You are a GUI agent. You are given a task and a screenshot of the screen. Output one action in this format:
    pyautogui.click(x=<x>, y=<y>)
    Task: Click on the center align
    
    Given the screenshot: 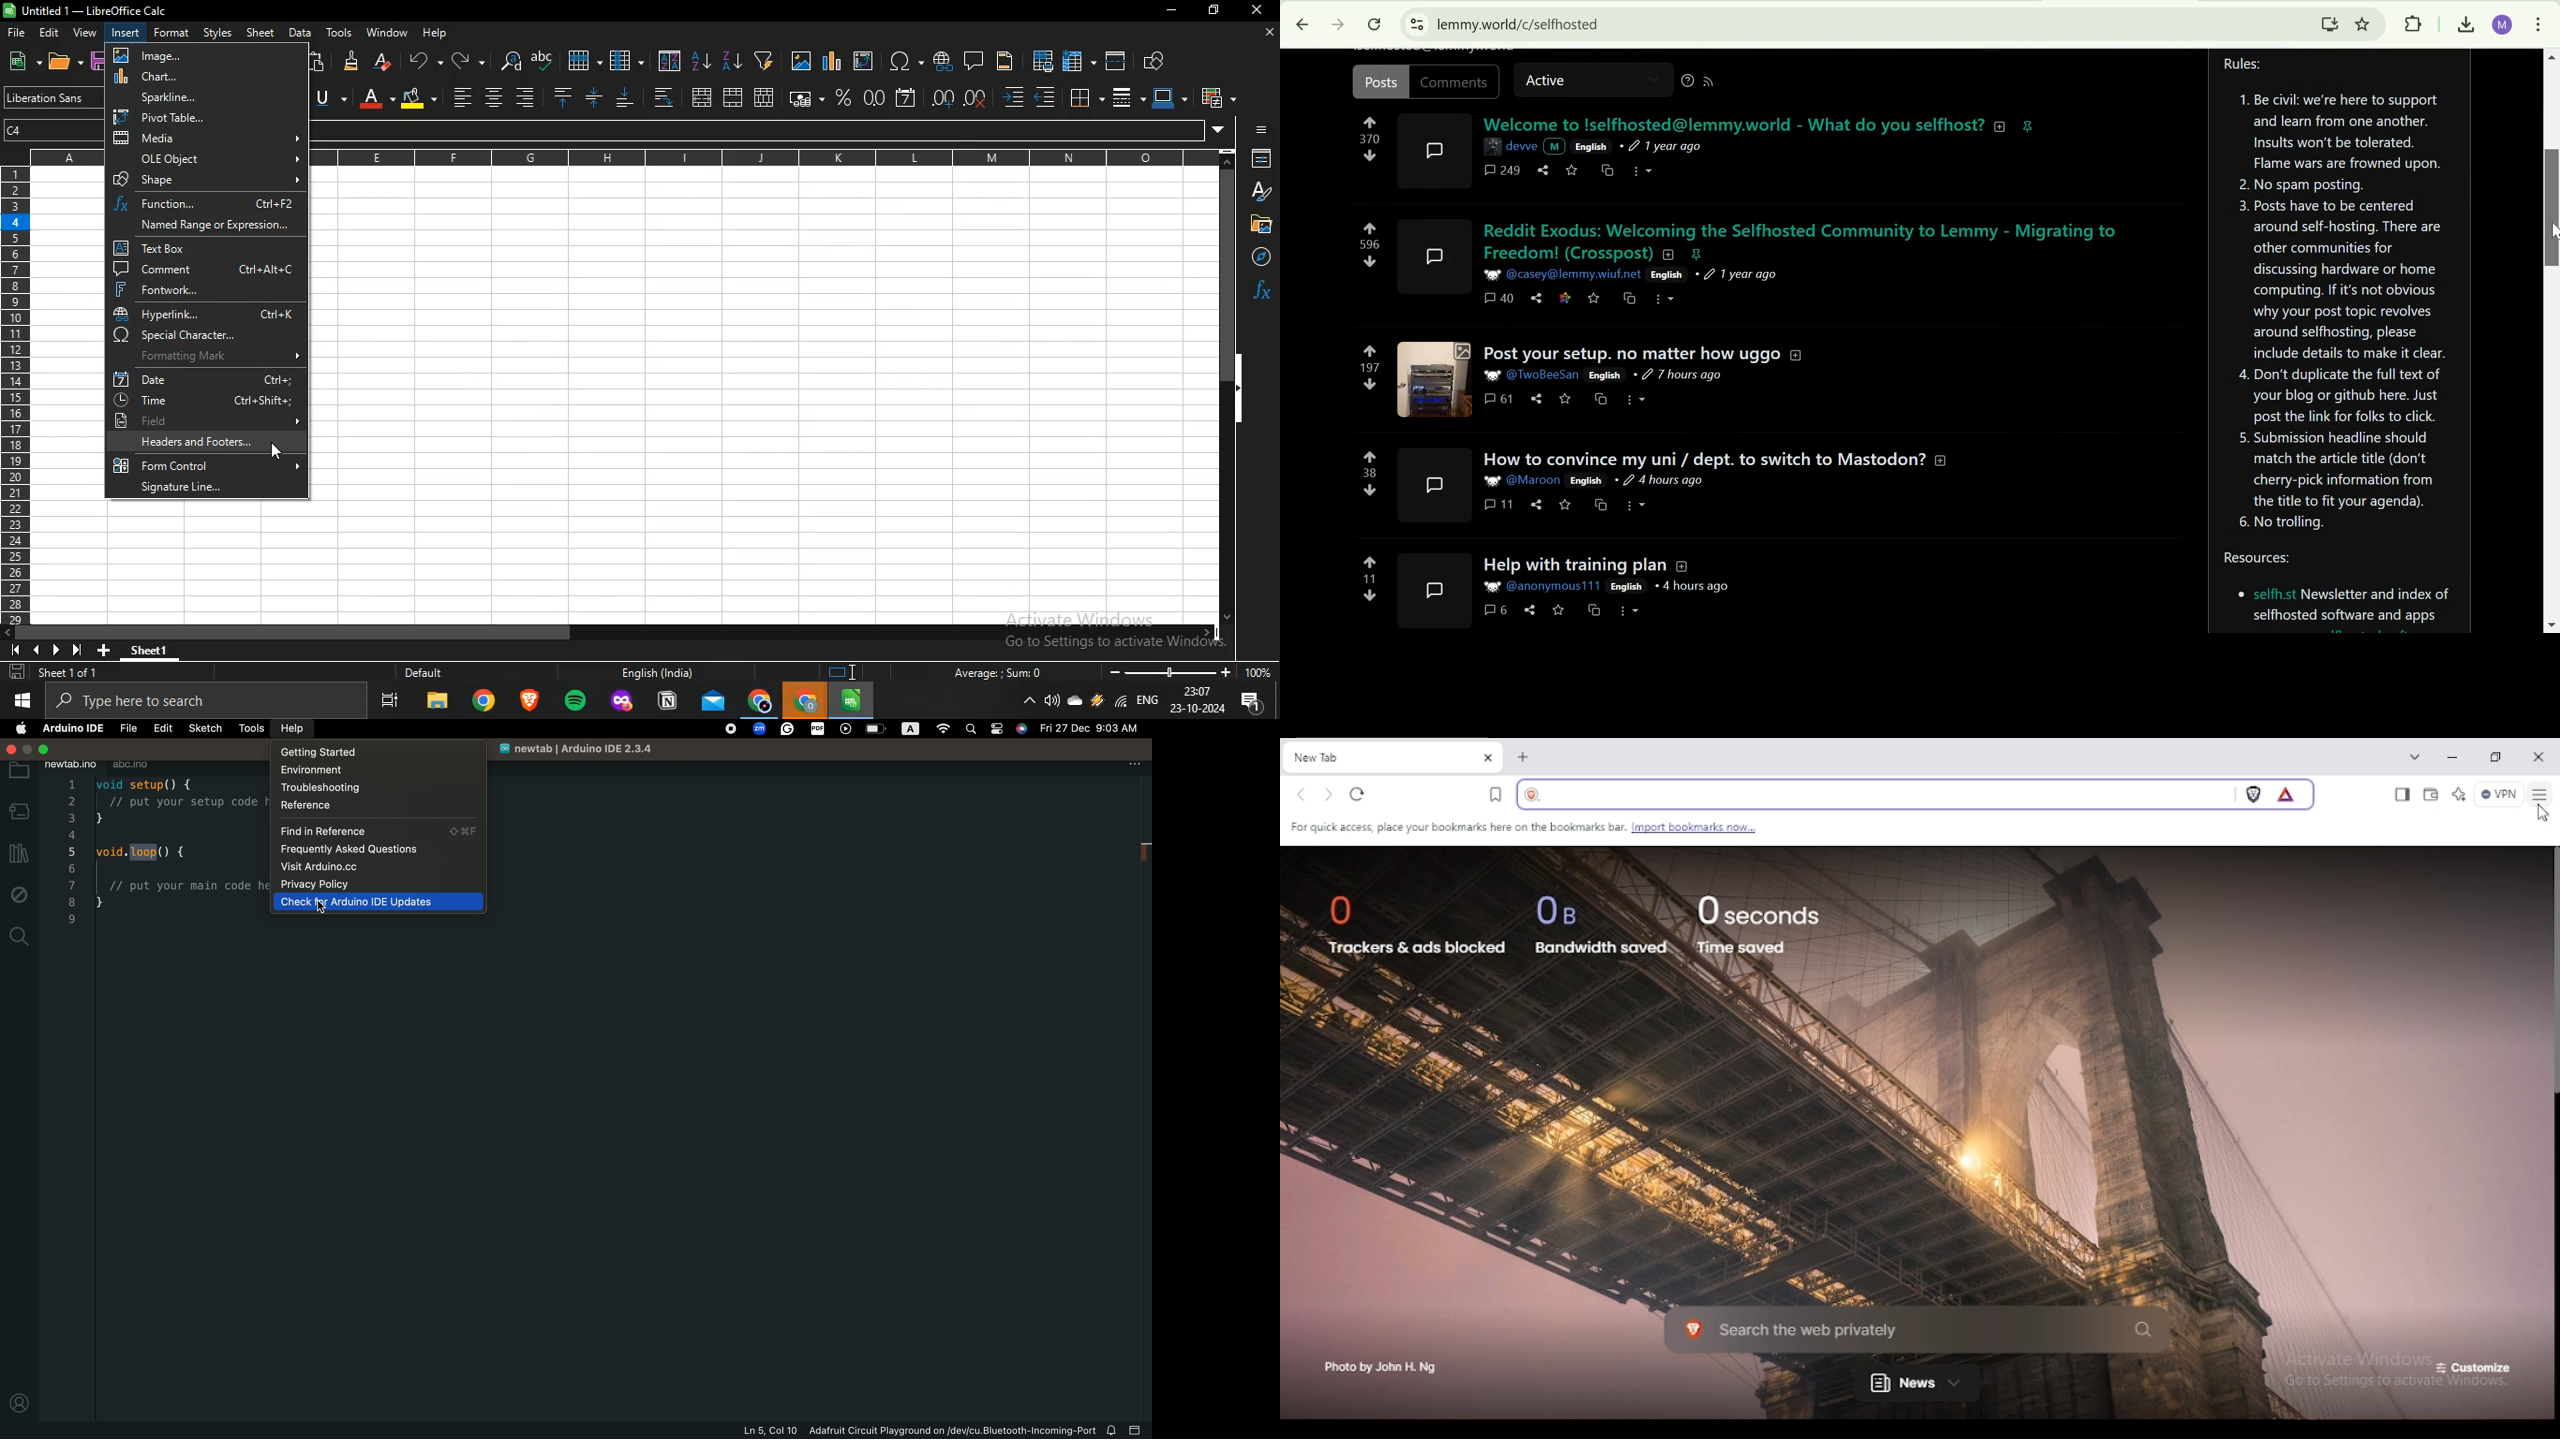 What is the action you would take?
    pyautogui.click(x=492, y=97)
    